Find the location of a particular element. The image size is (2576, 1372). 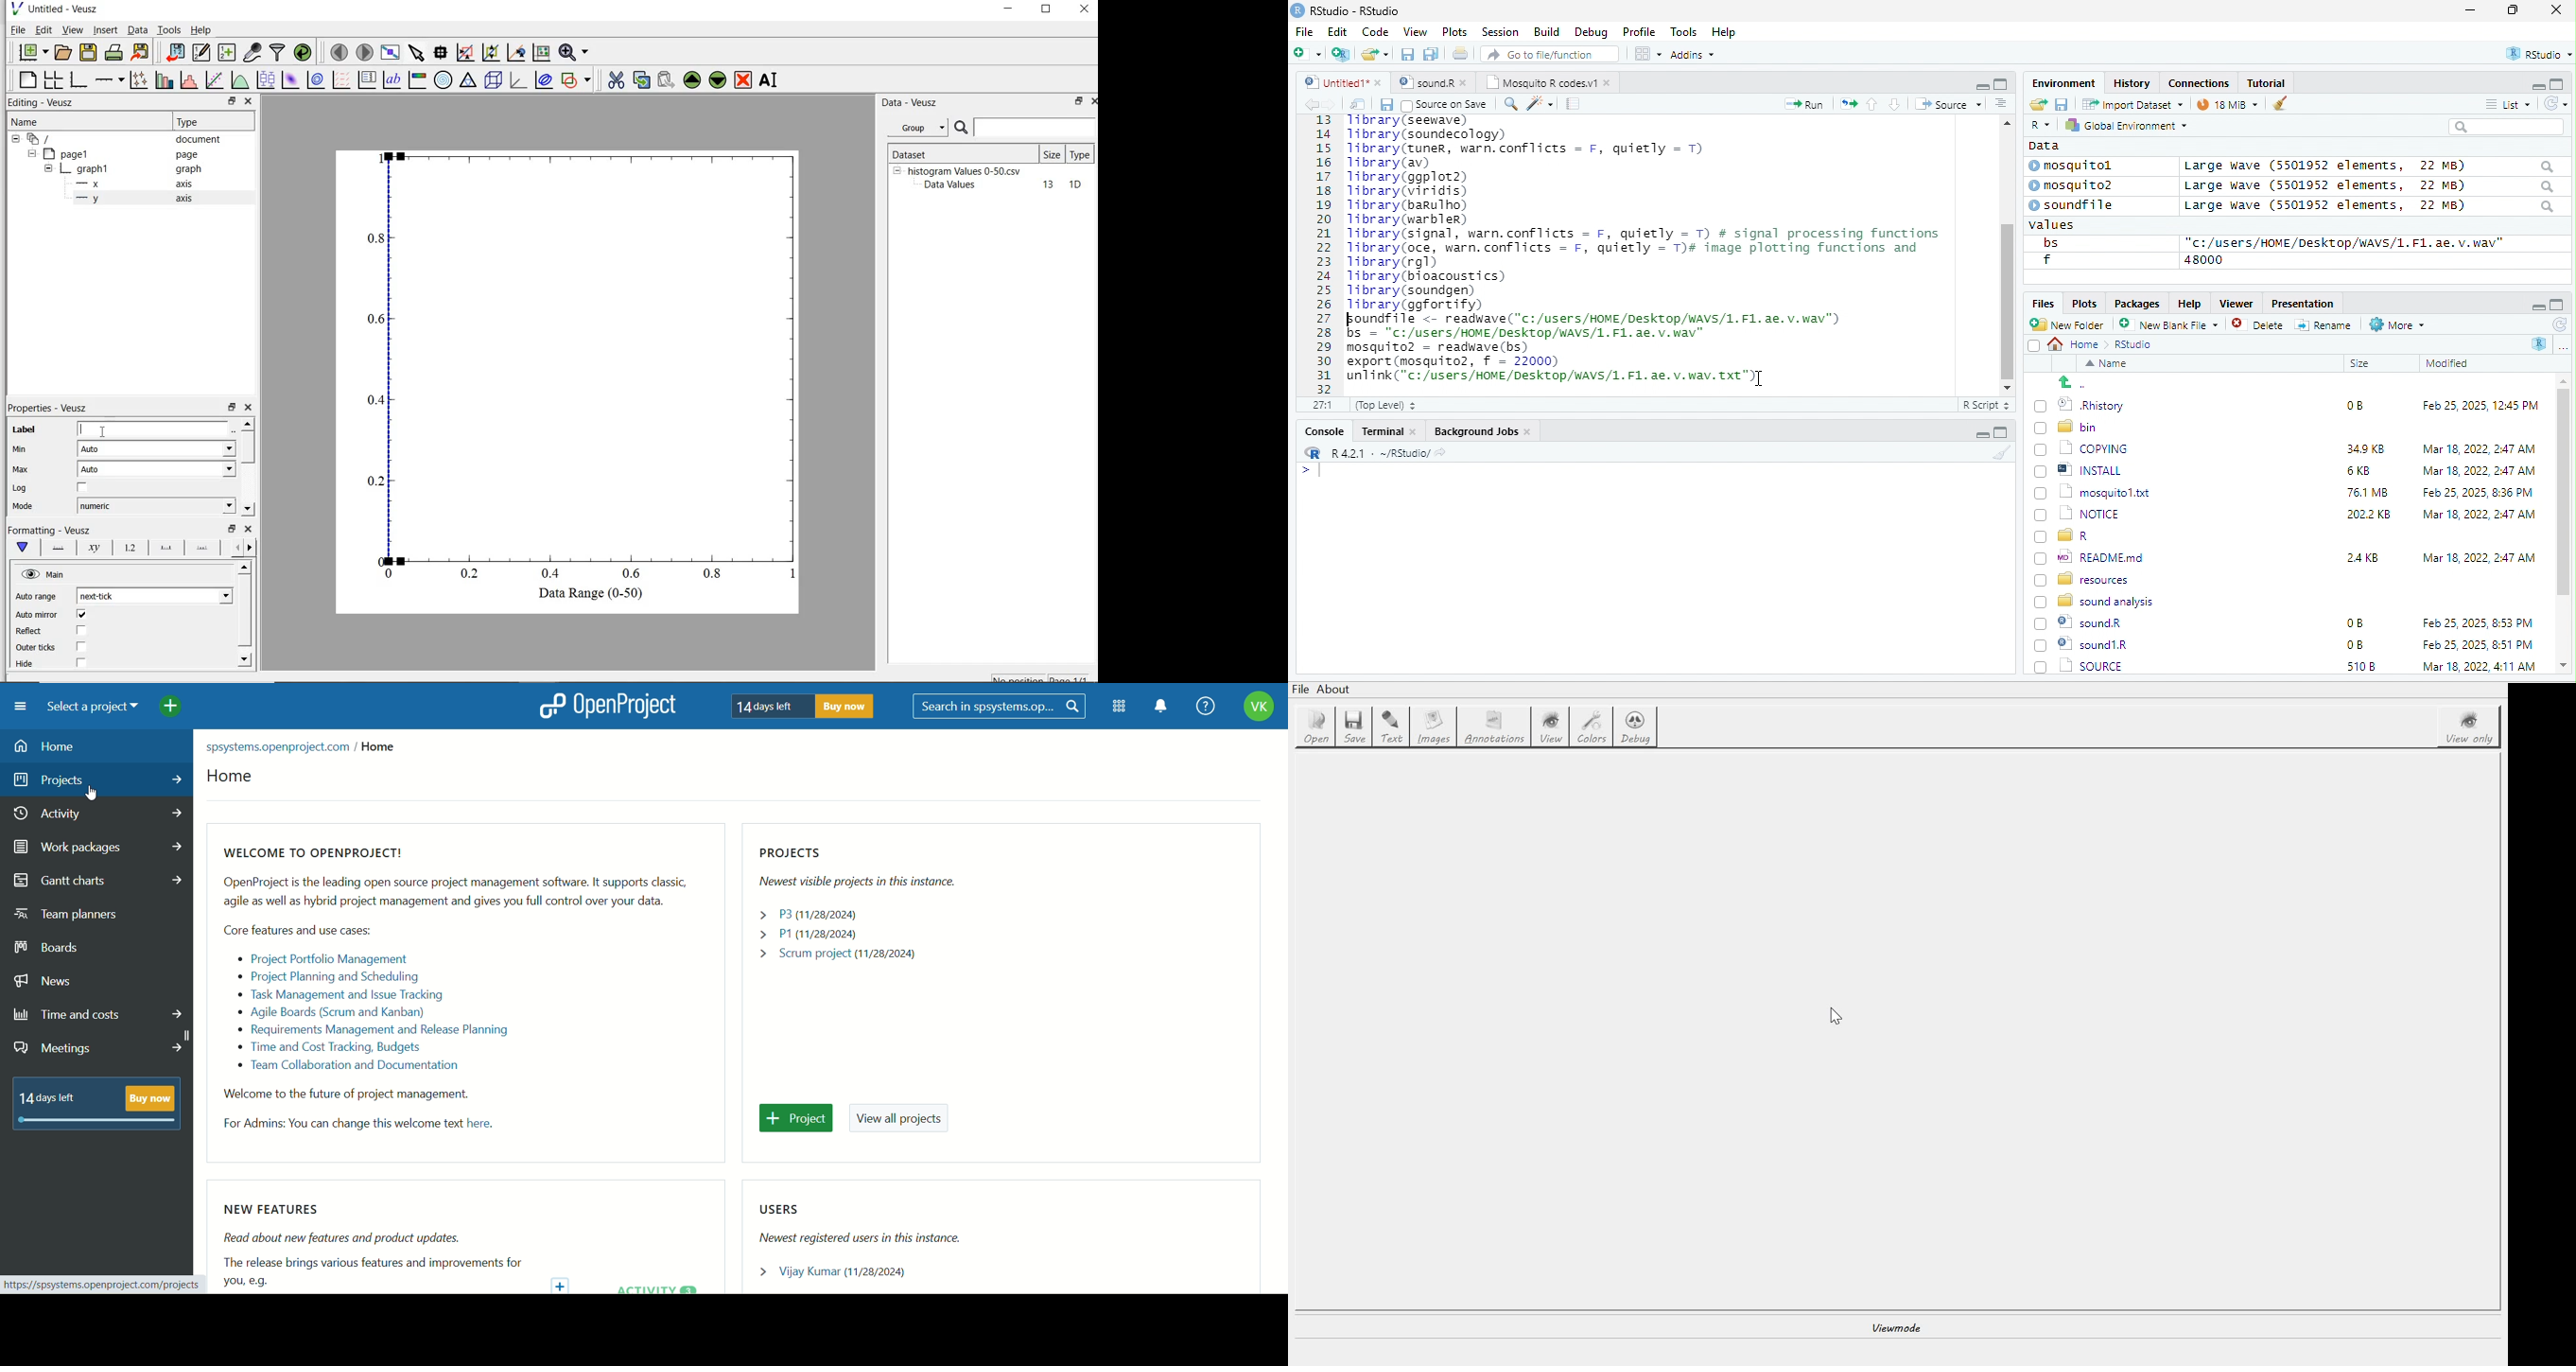

© soundfile is located at coordinates (2080, 204).